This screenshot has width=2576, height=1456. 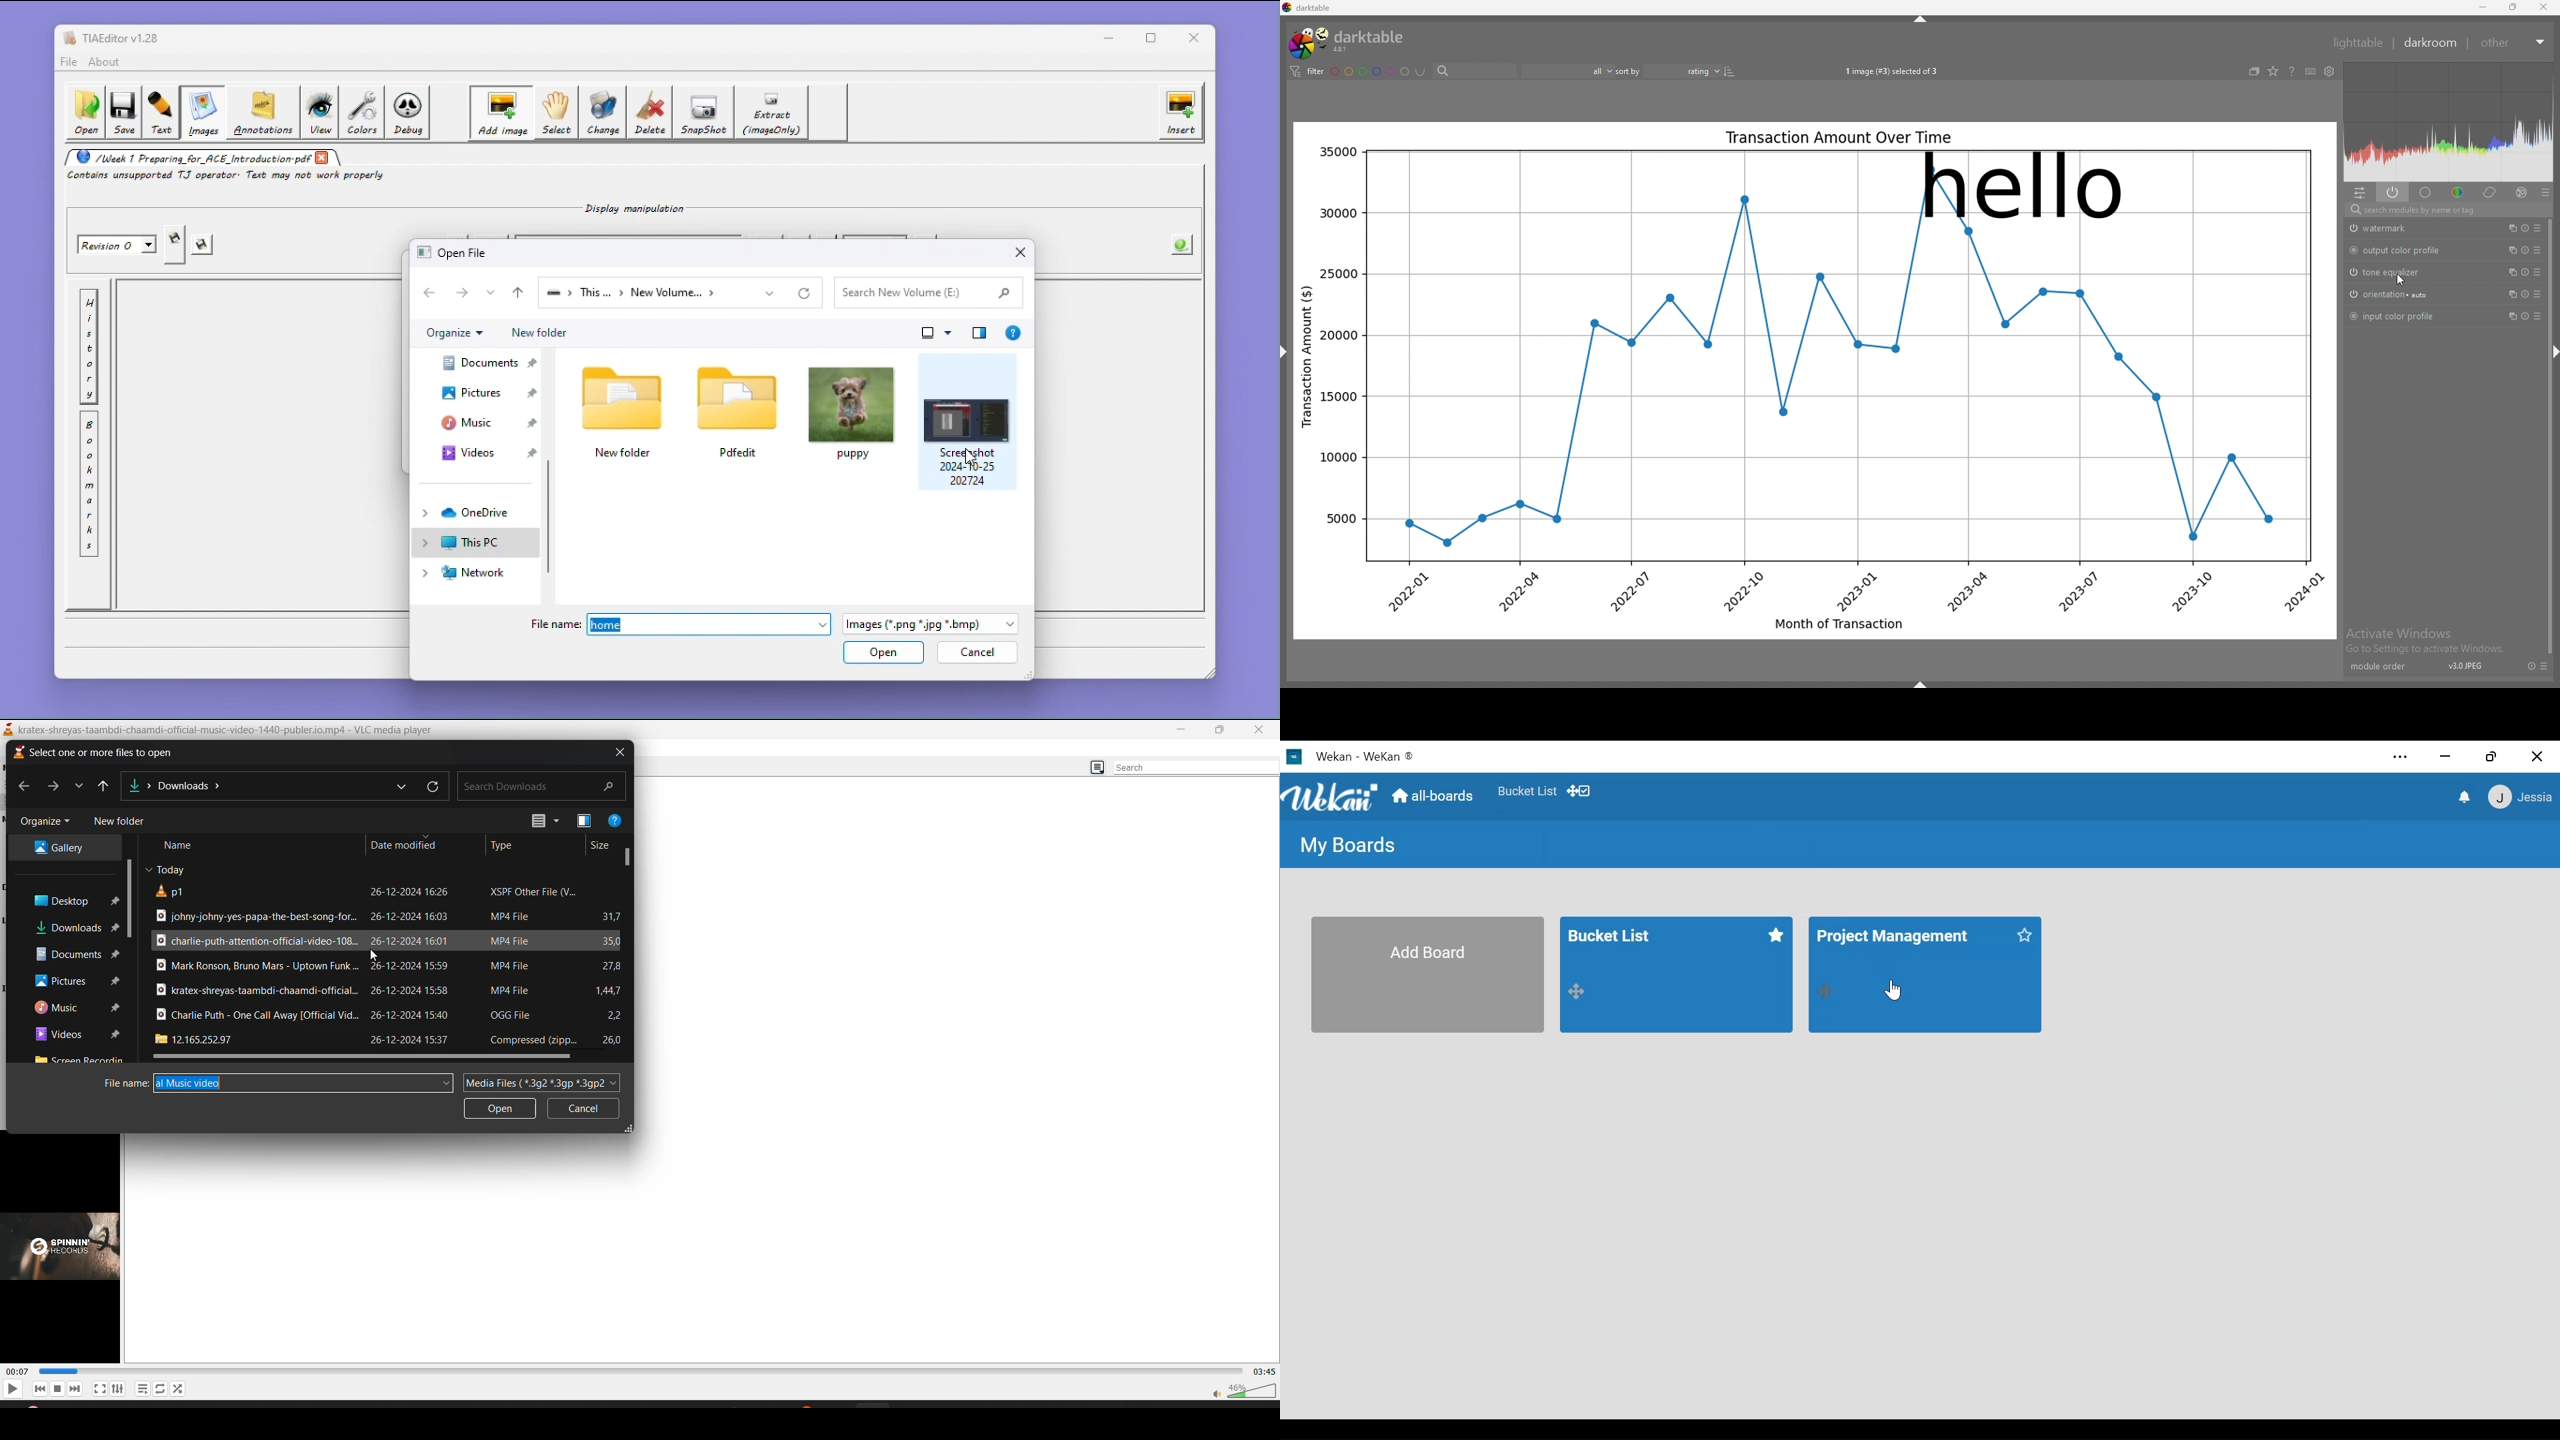 I want to click on keyboard shortcuts, so click(x=2310, y=71).